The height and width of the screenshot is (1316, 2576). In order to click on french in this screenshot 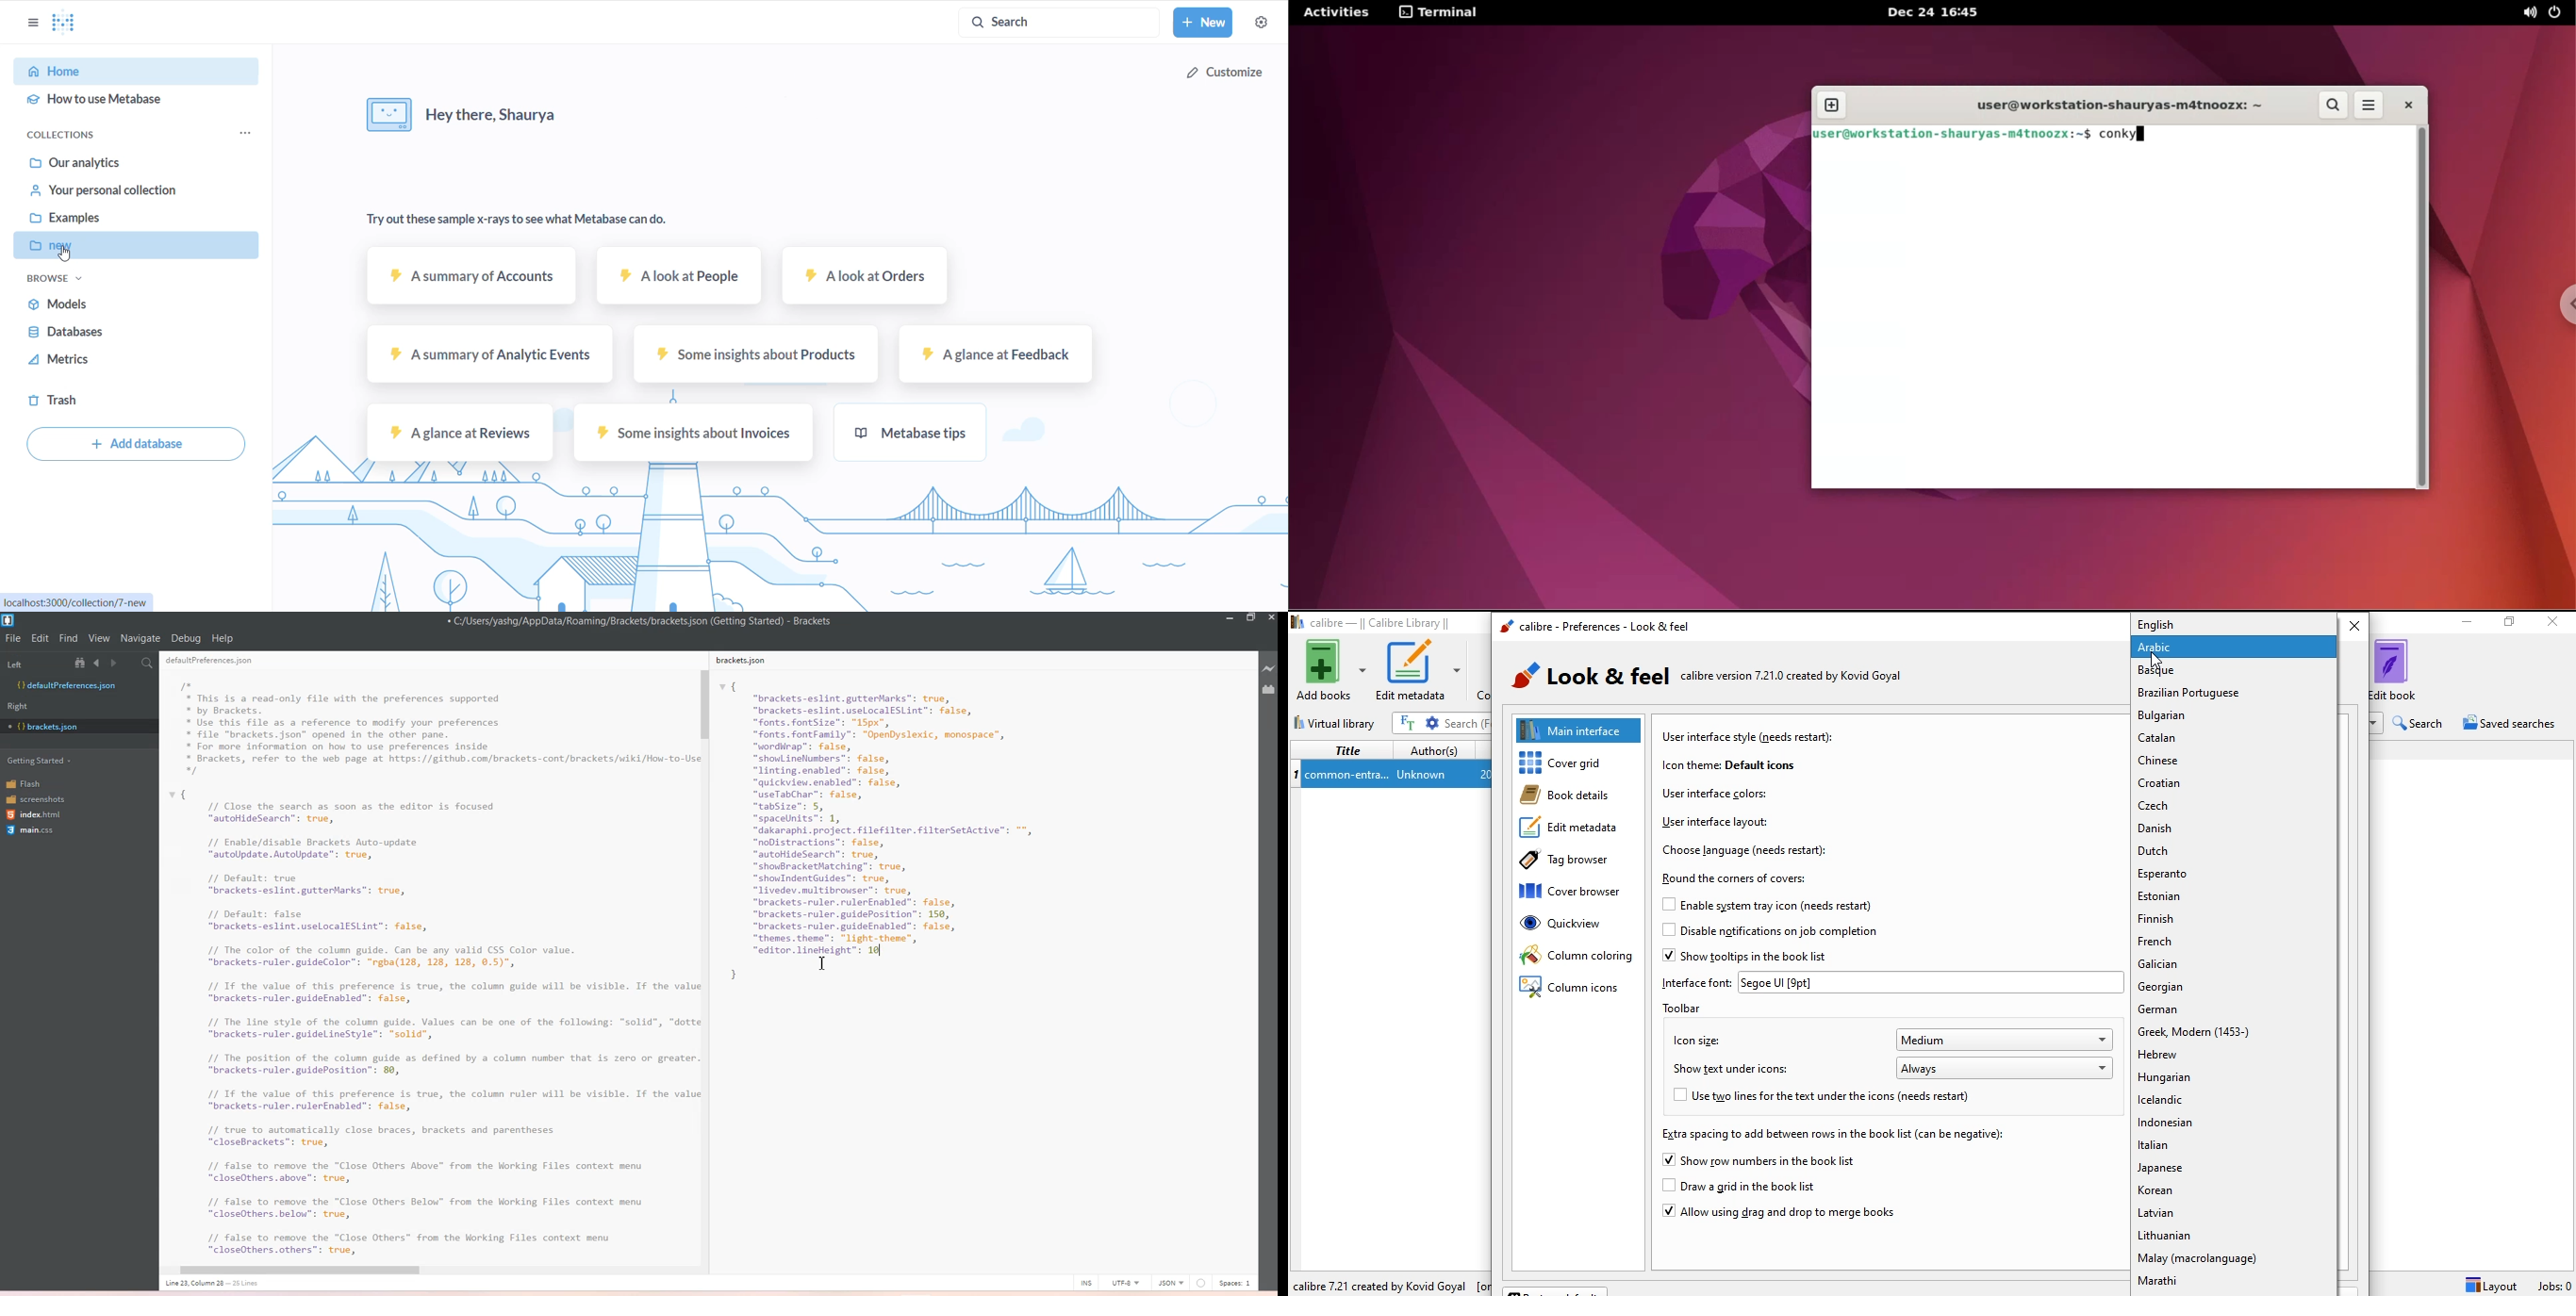, I will do `click(2233, 942)`.